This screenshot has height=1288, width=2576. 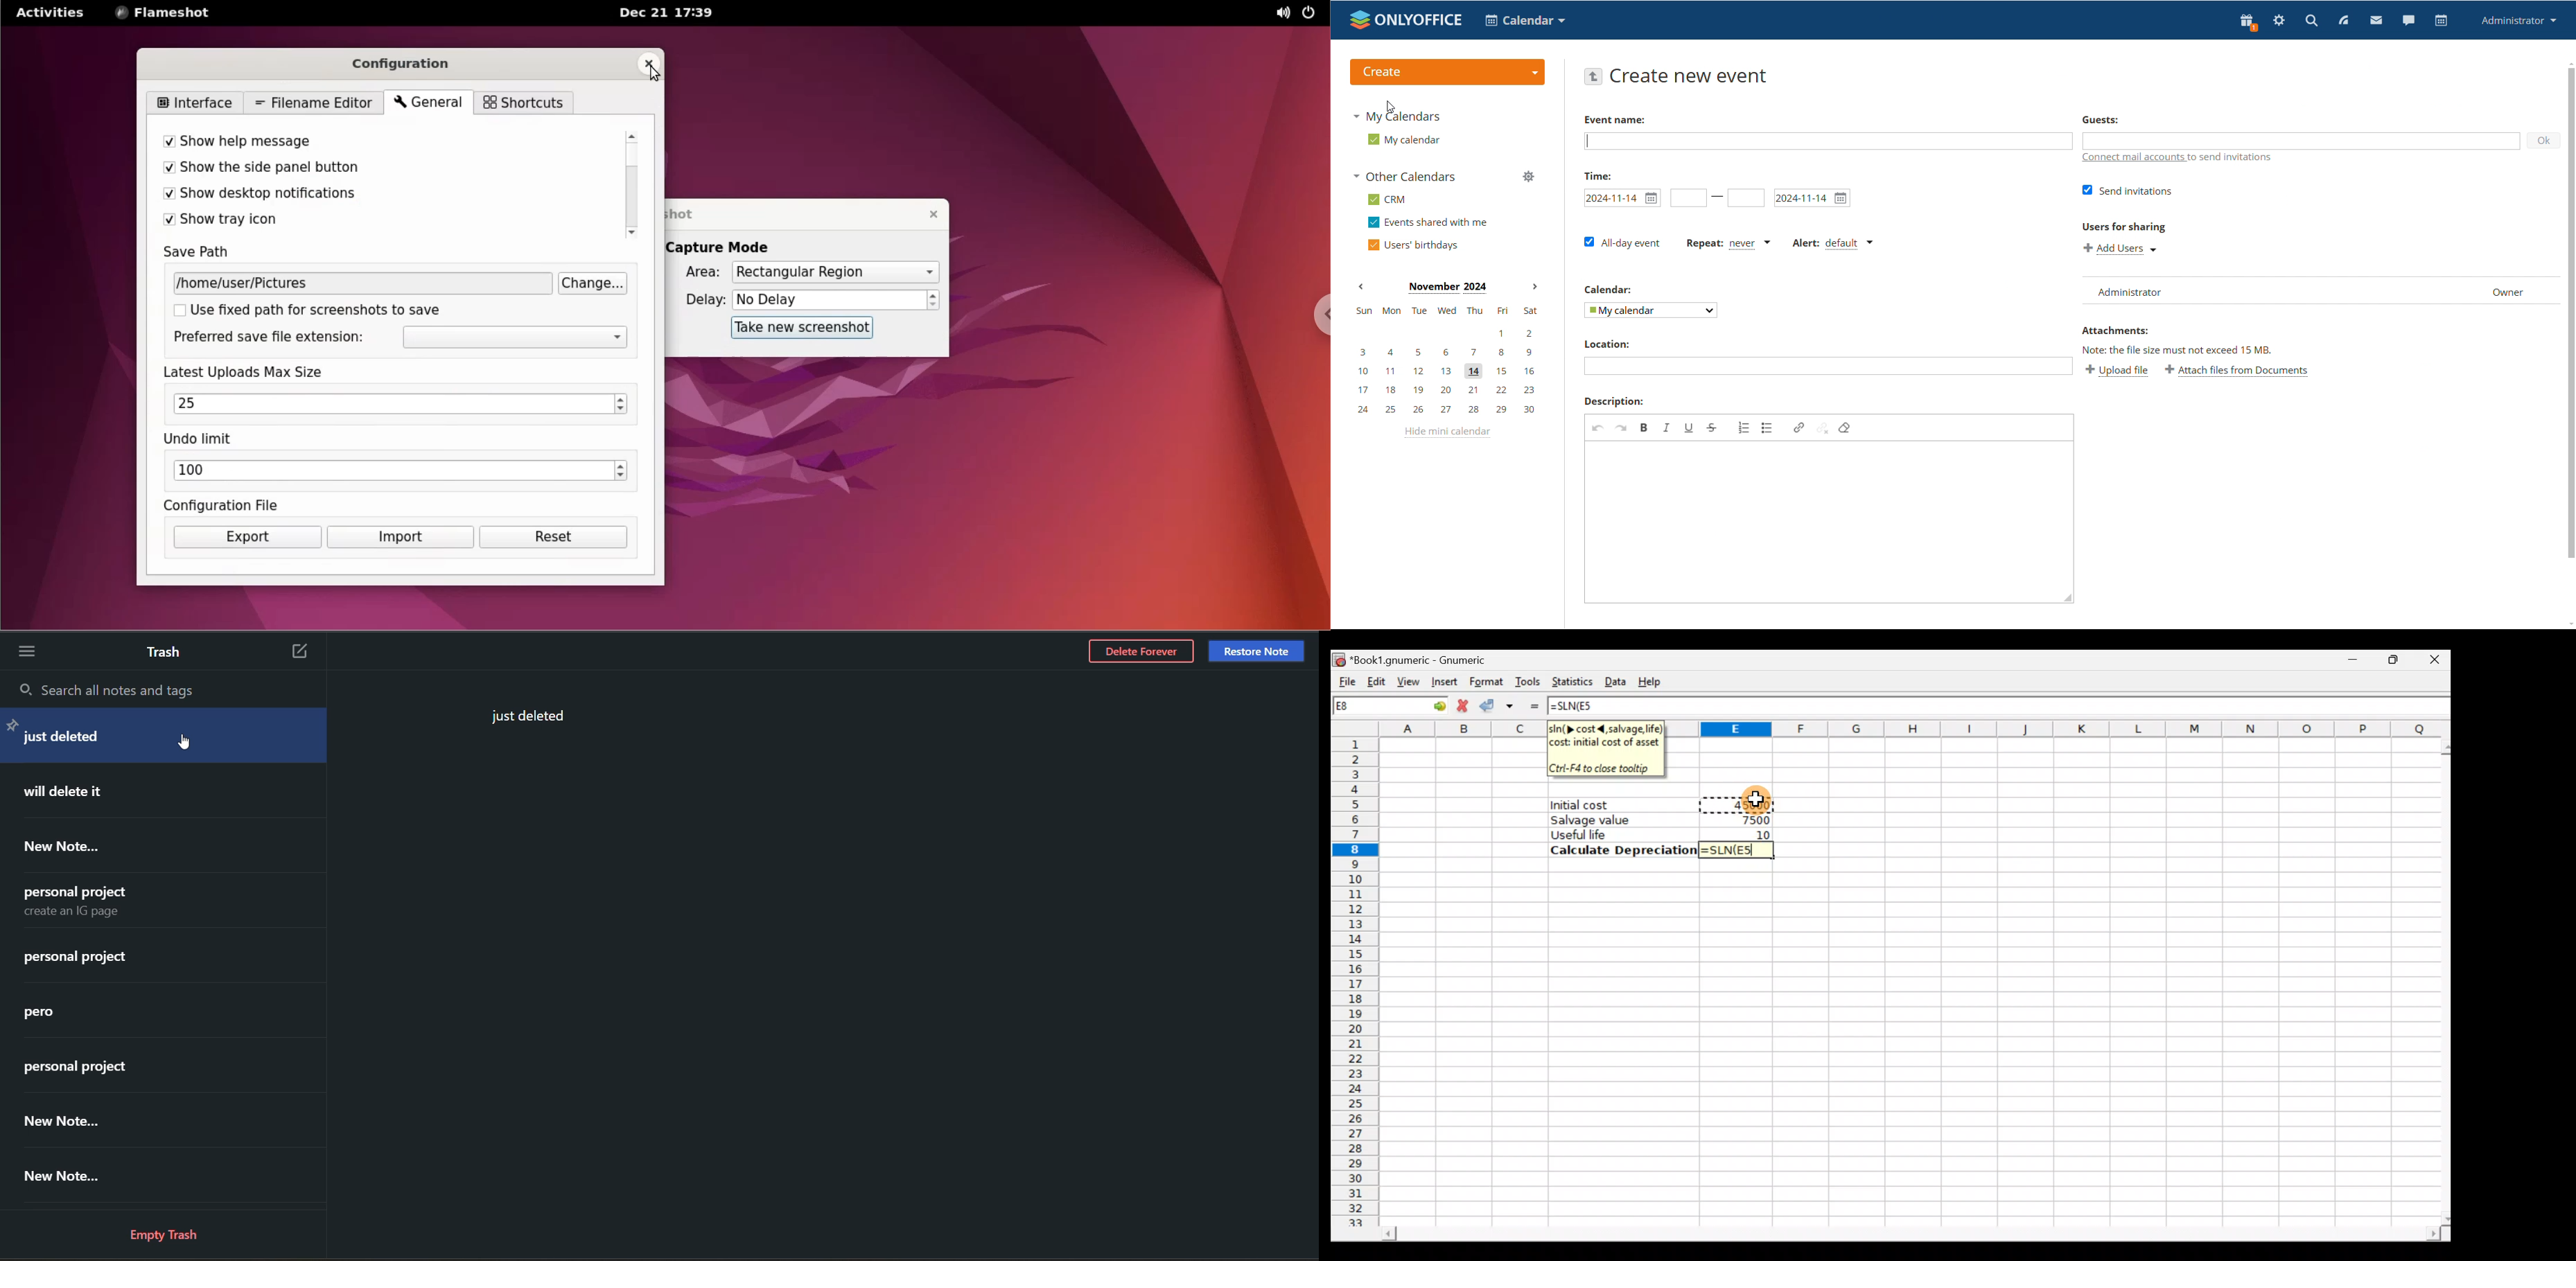 What do you see at coordinates (115, 1117) in the screenshot?
I see `deleted note title 8` at bounding box center [115, 1117].